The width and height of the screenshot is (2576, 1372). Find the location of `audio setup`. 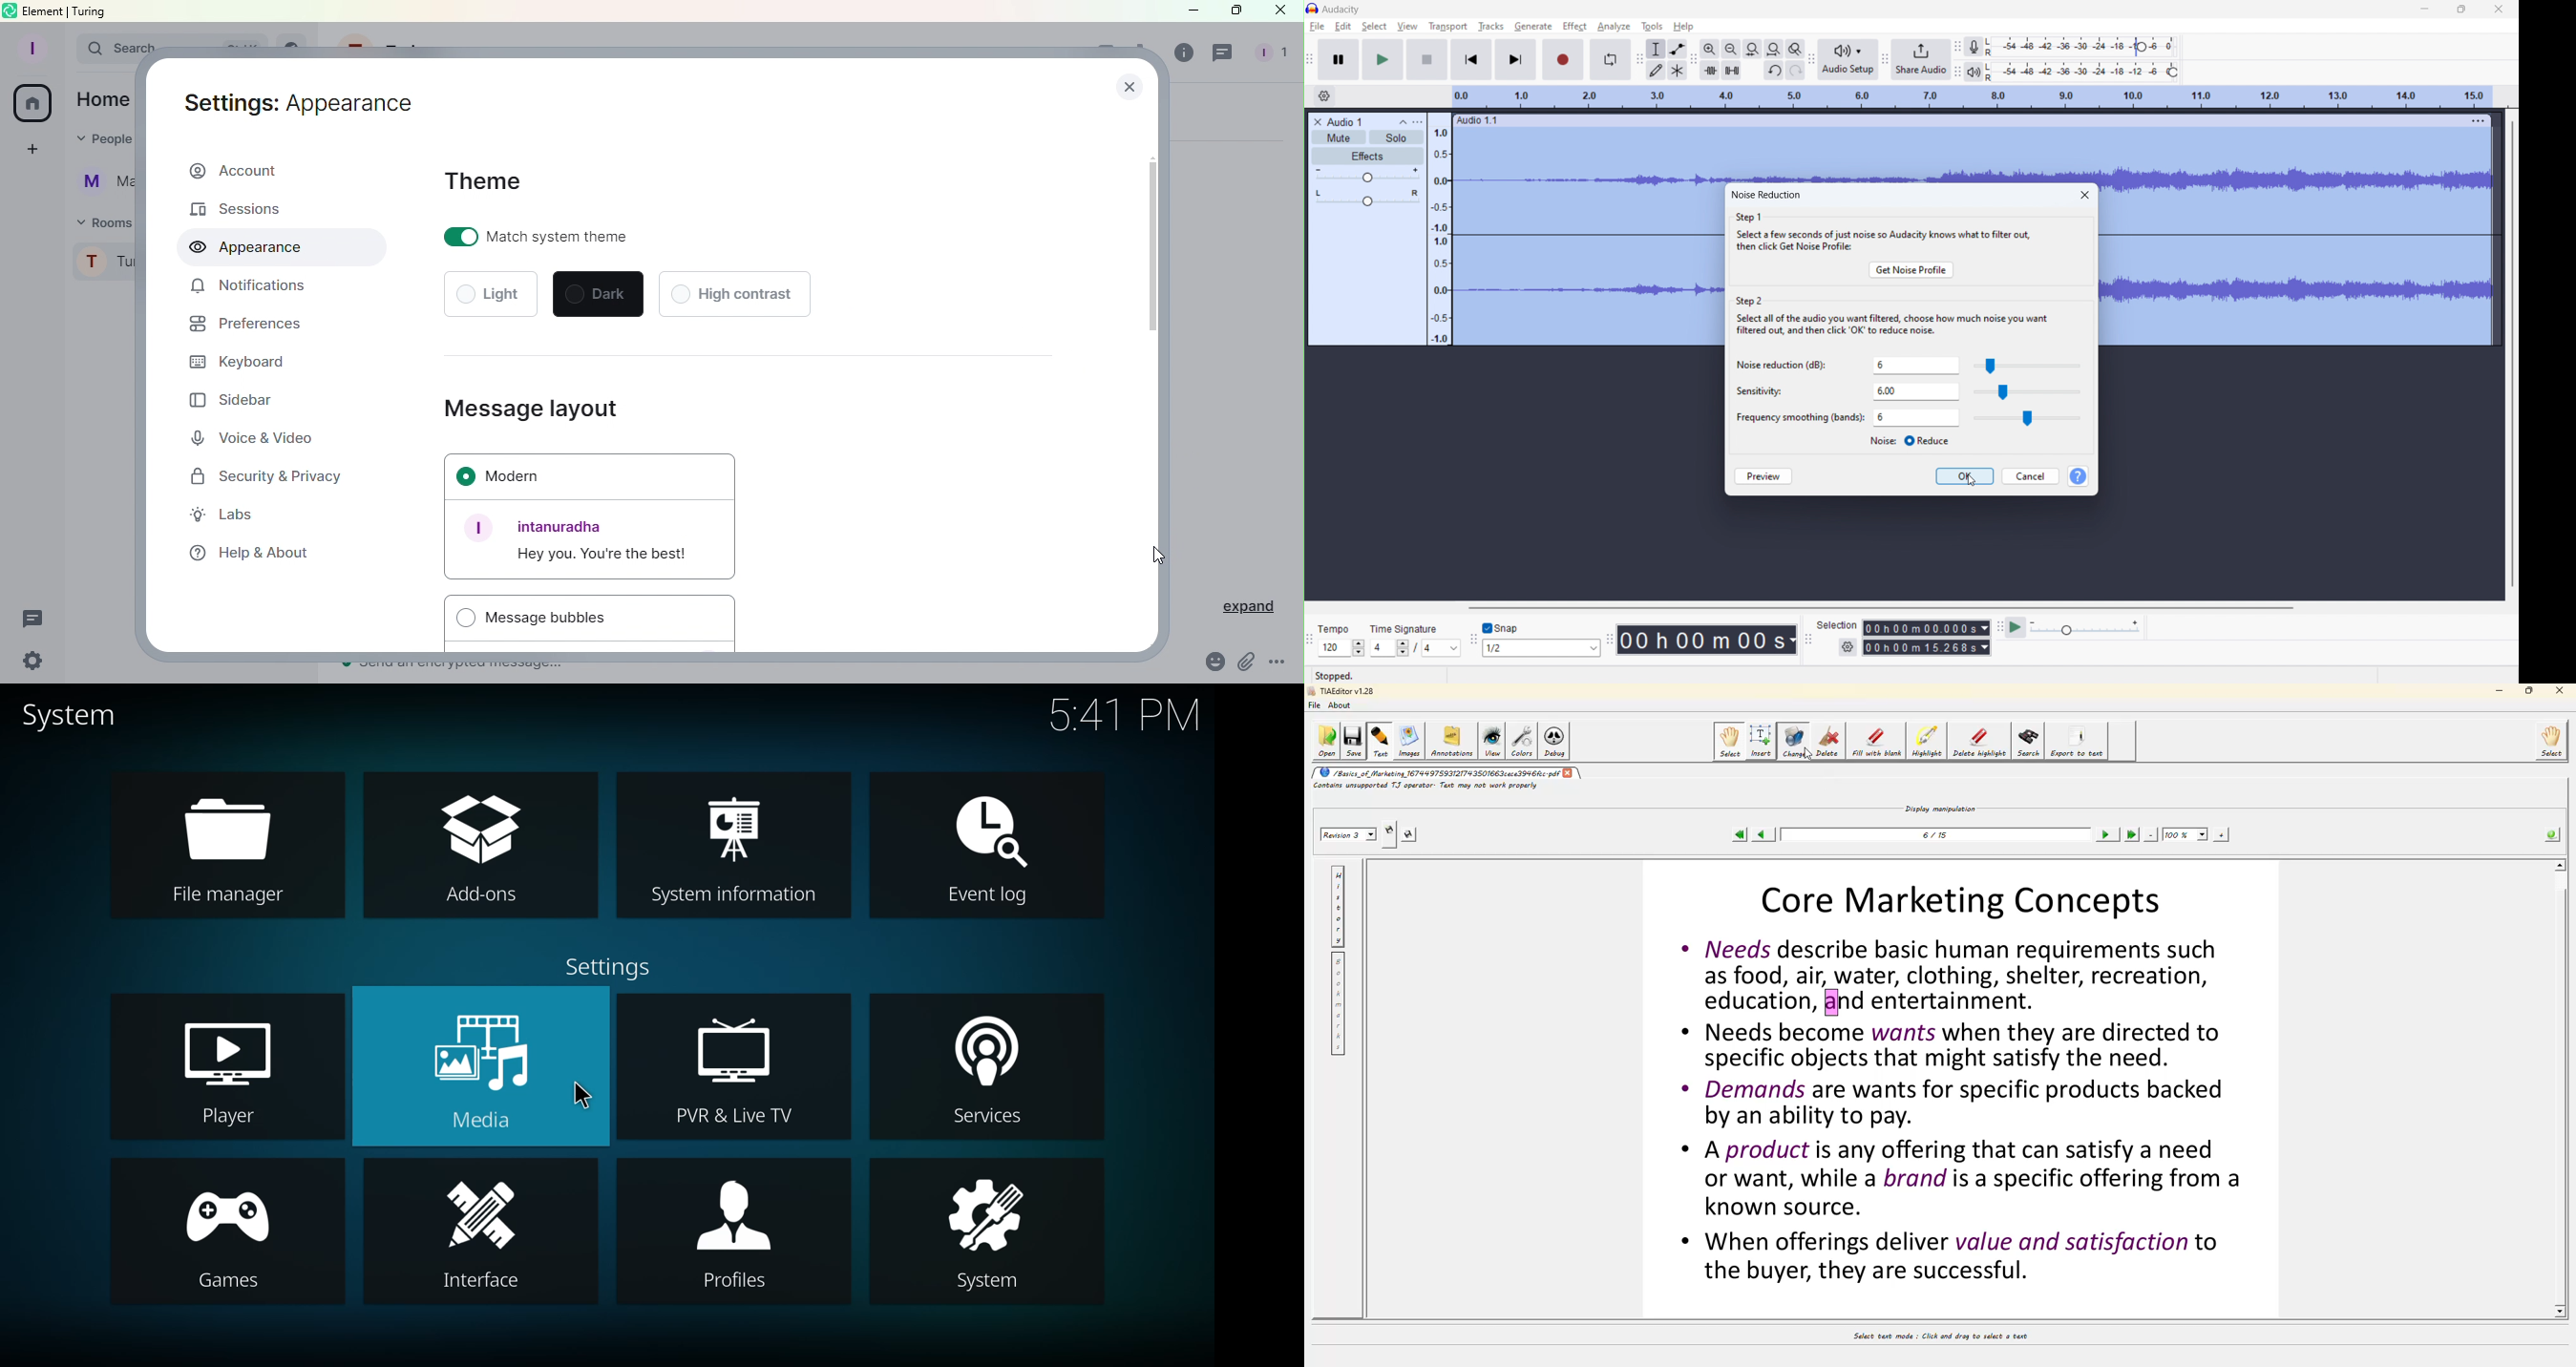

audio setup is located at coordinates (1848, 59).